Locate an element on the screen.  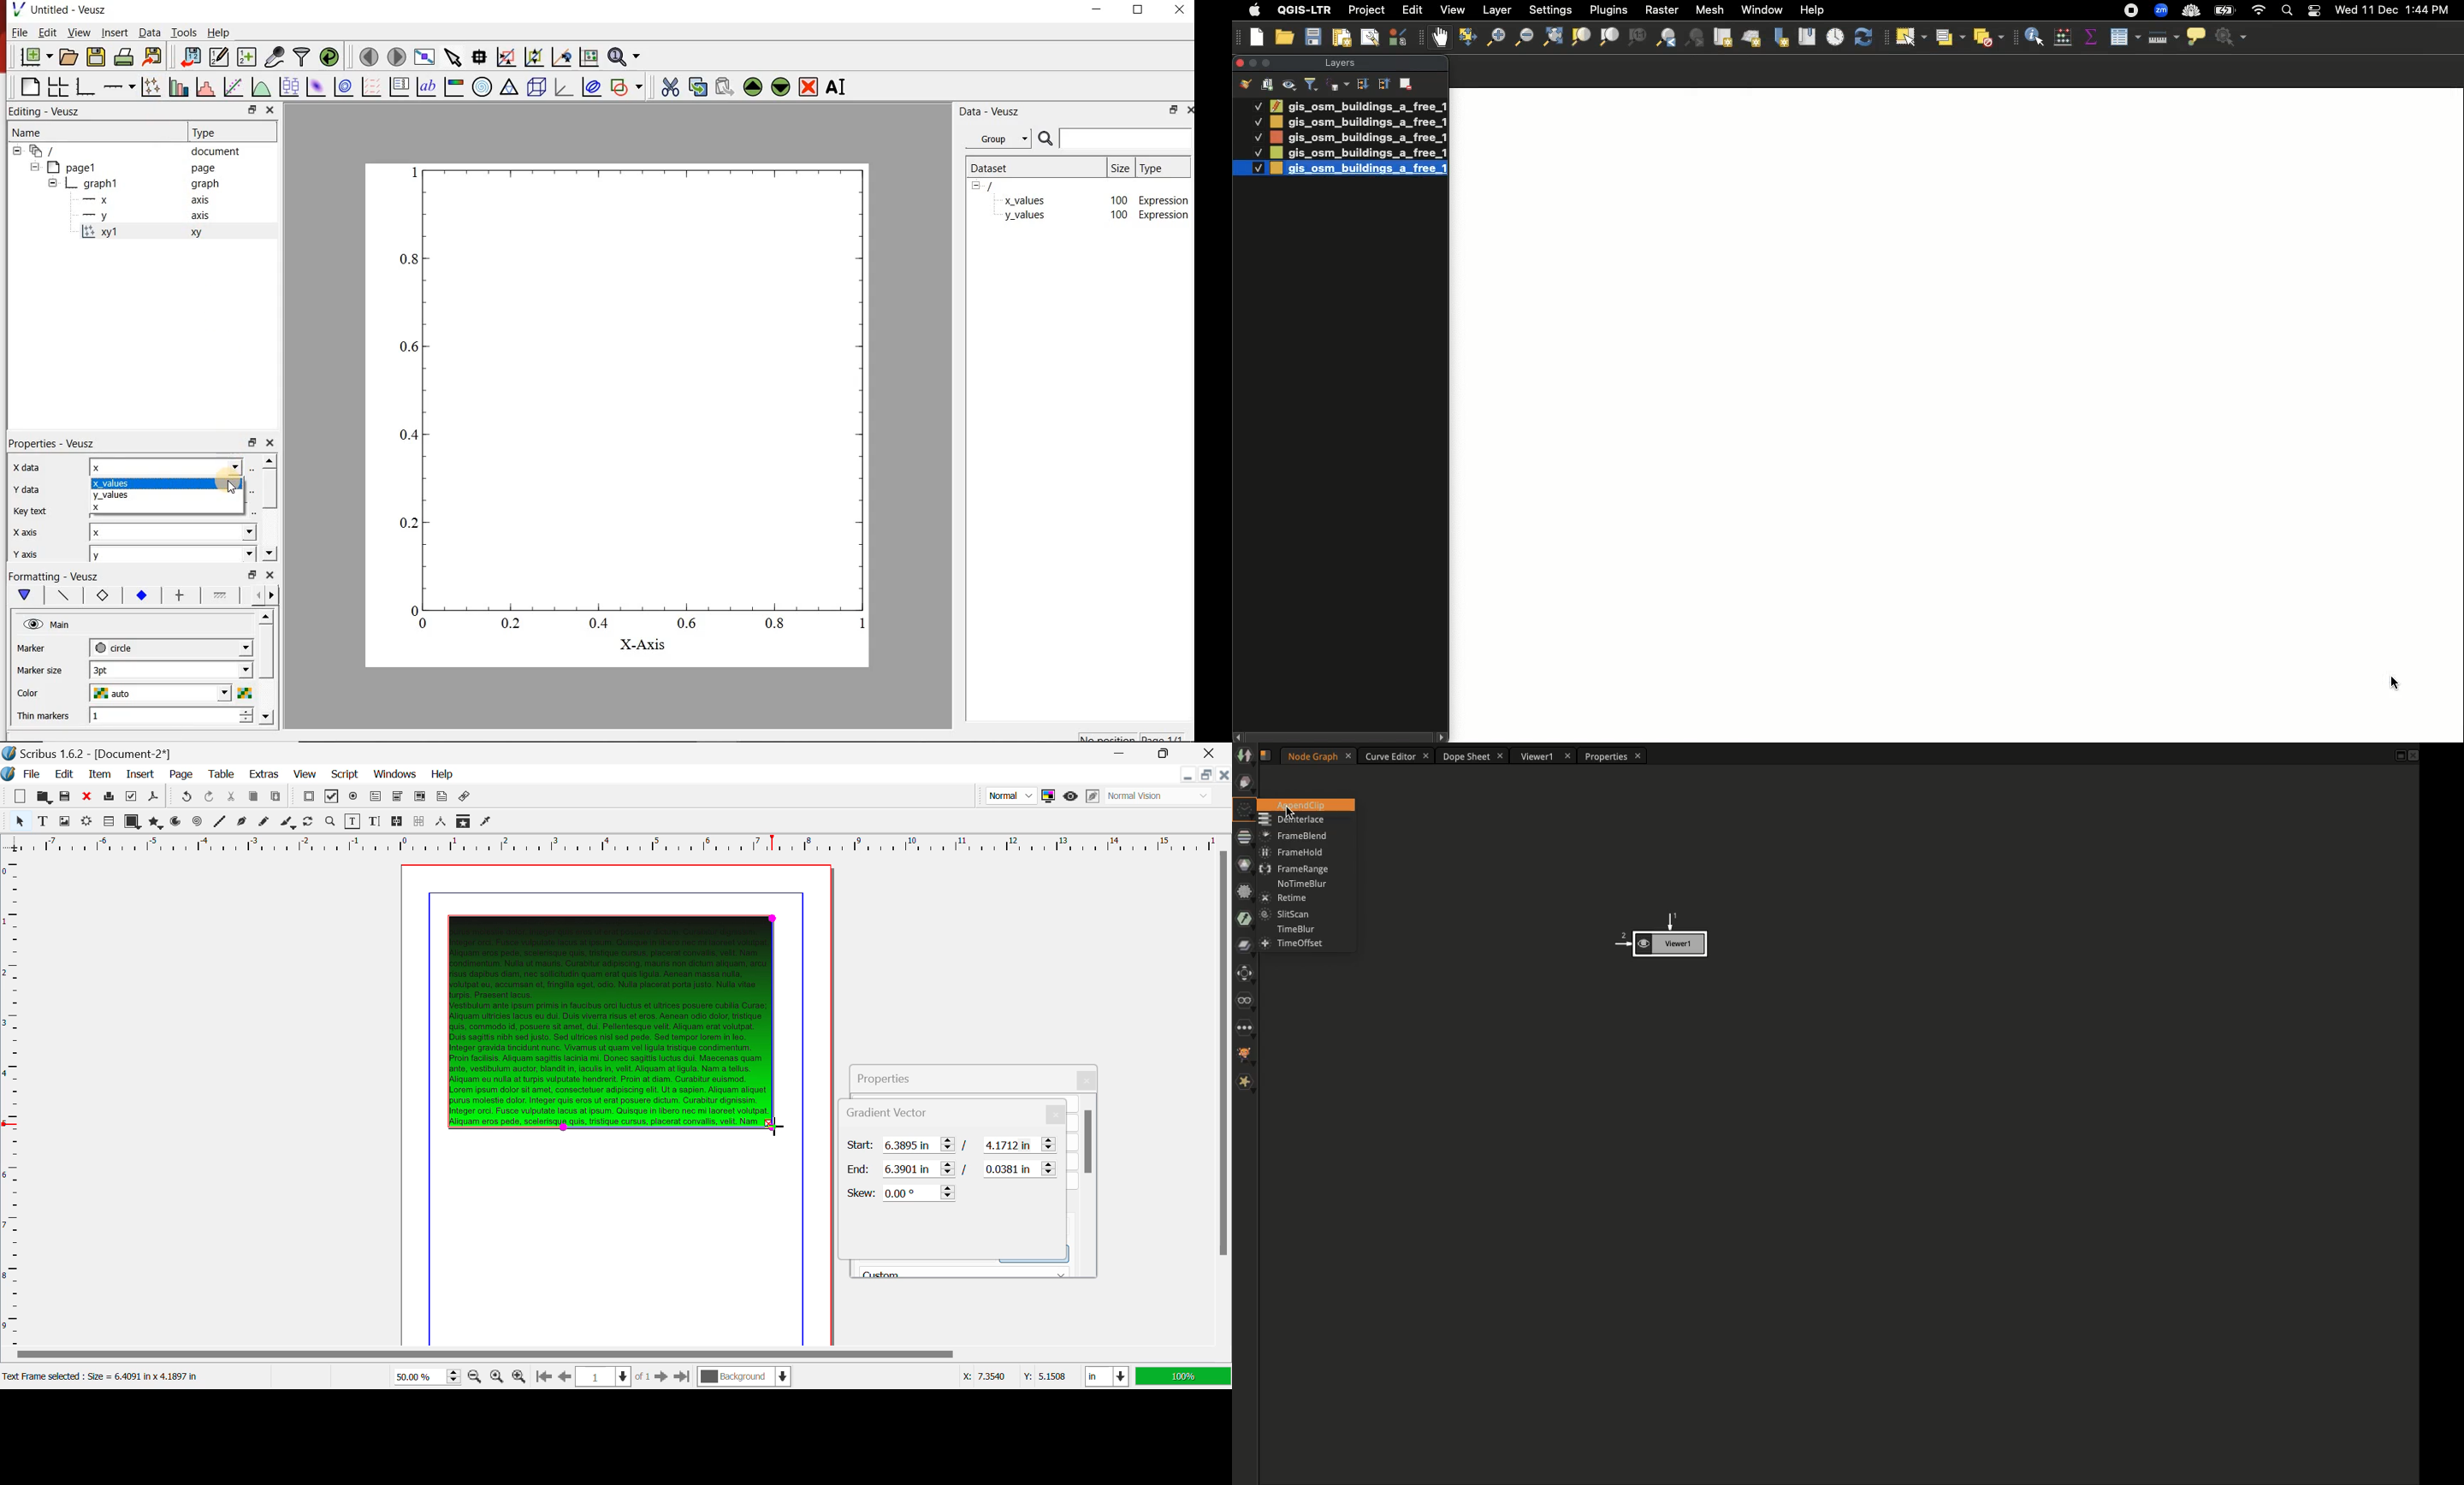
click to zoom out on graph axes is located at coordinates (532, 58).